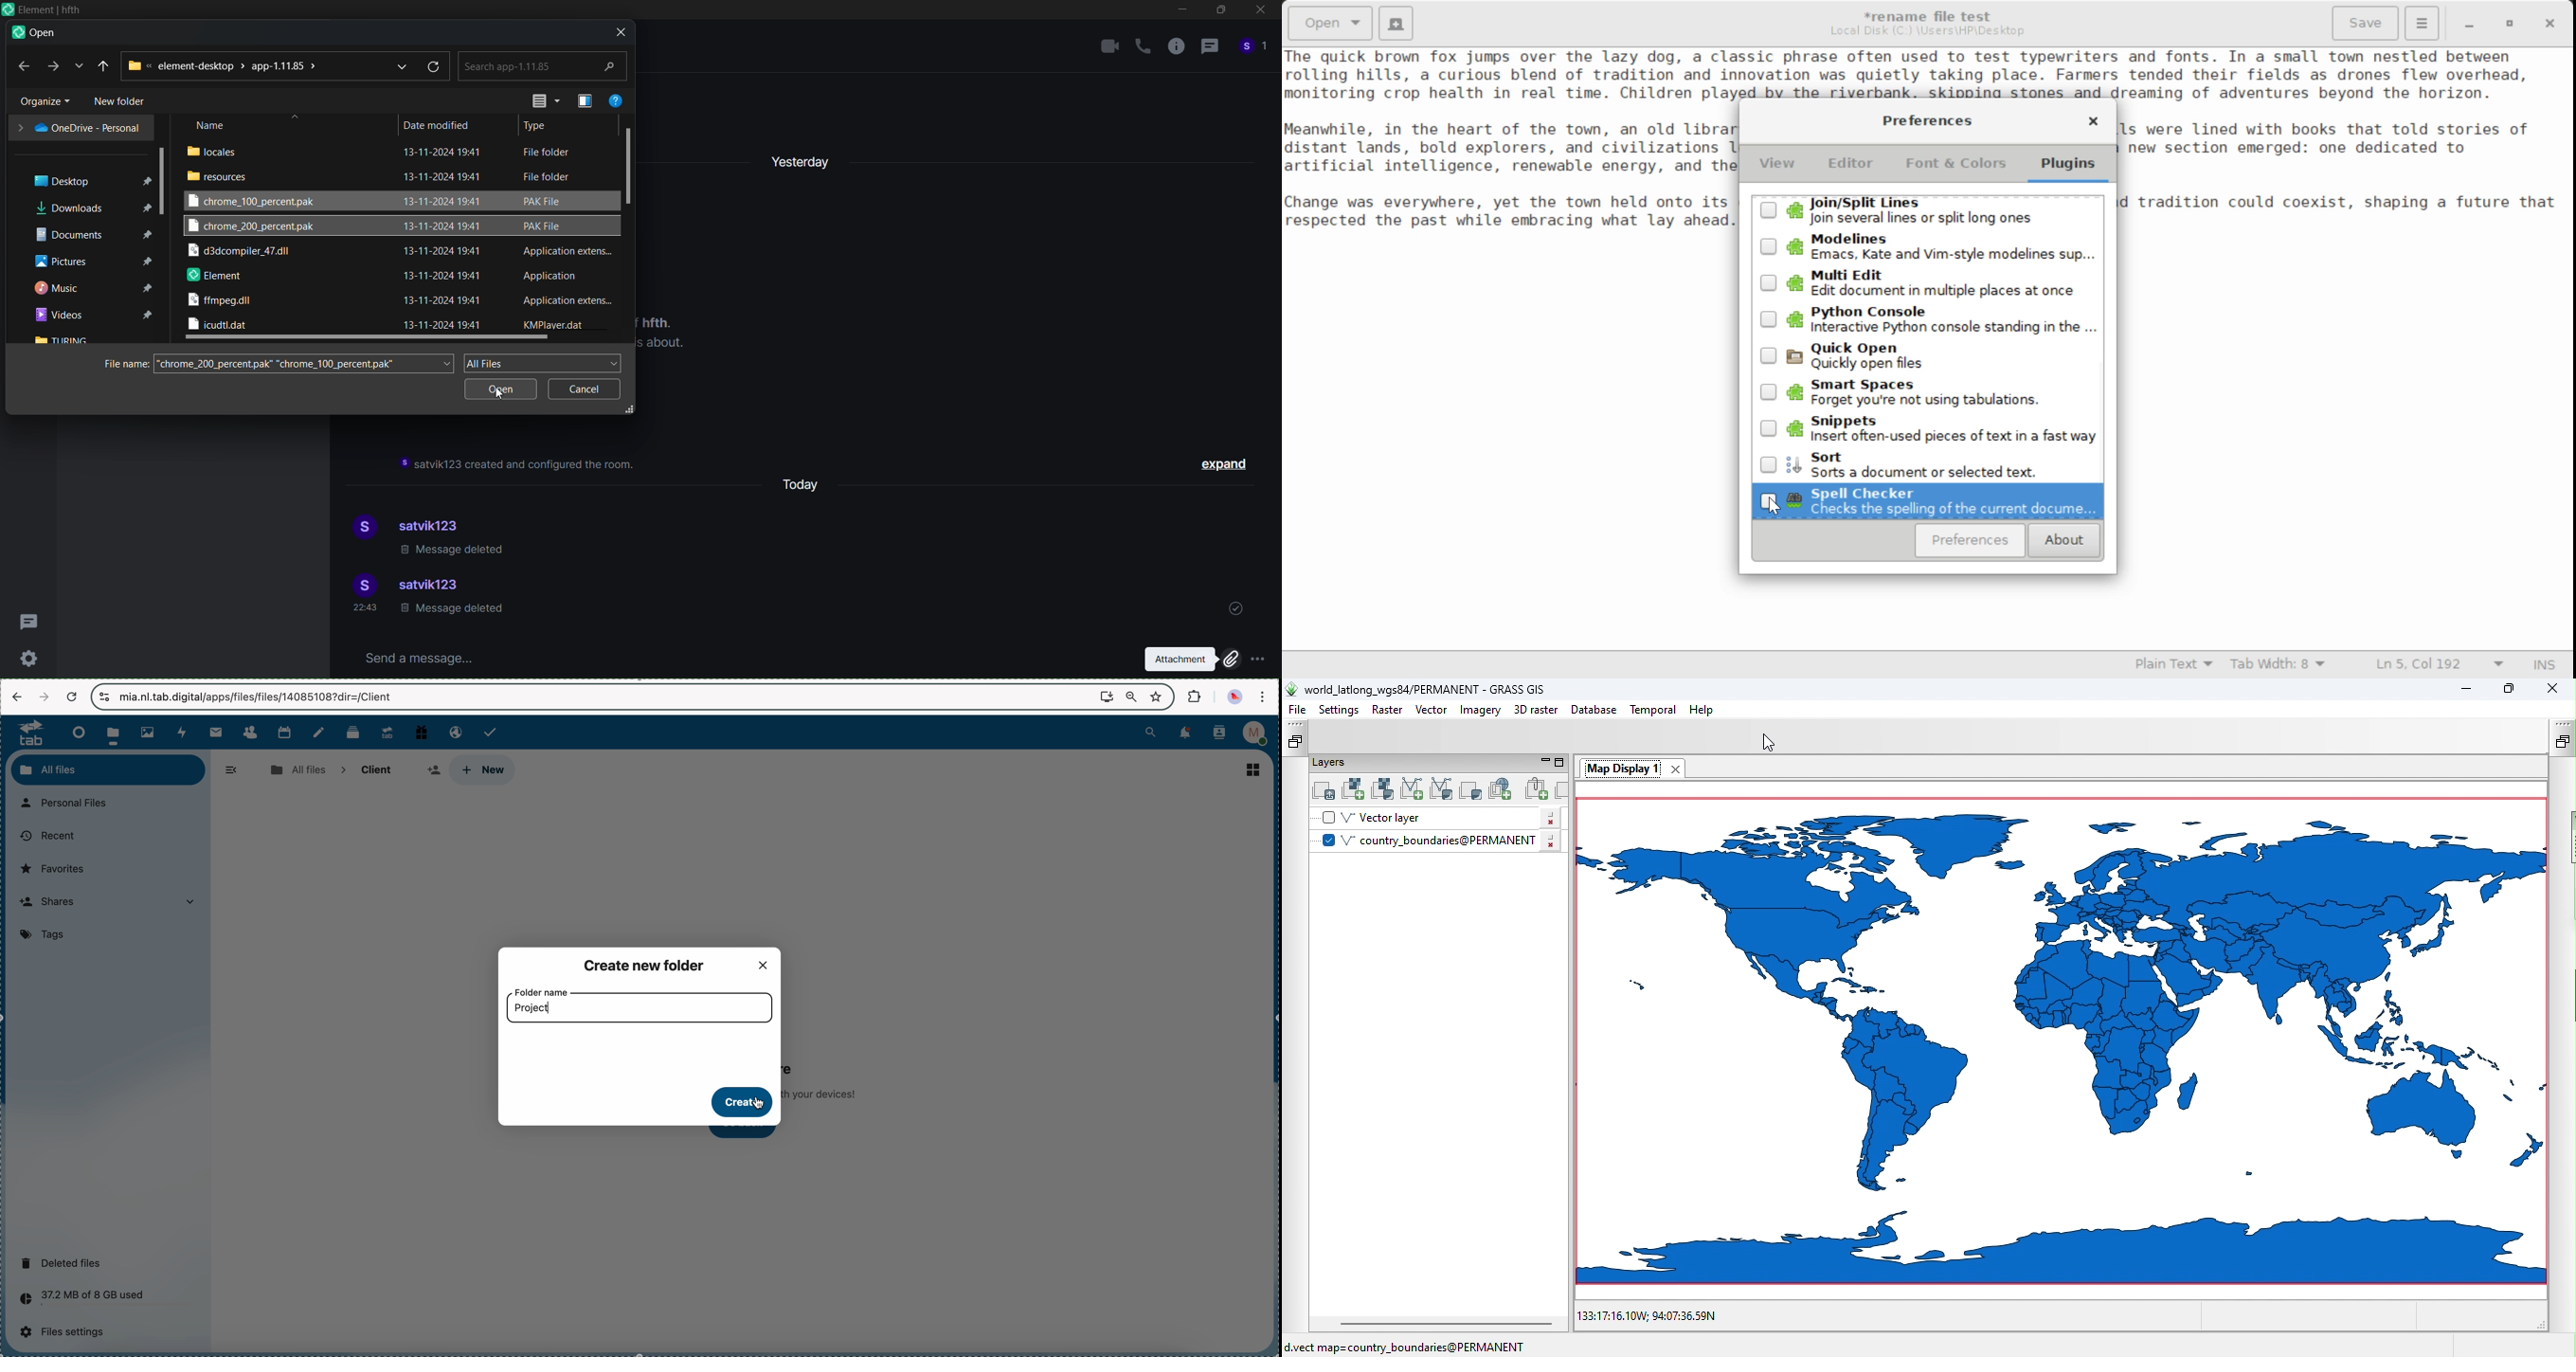 This screenshot has width=2576, height=1372. Describe the element at coordinates (232, 771) in the screenshot. I see `hide menu` at that location.